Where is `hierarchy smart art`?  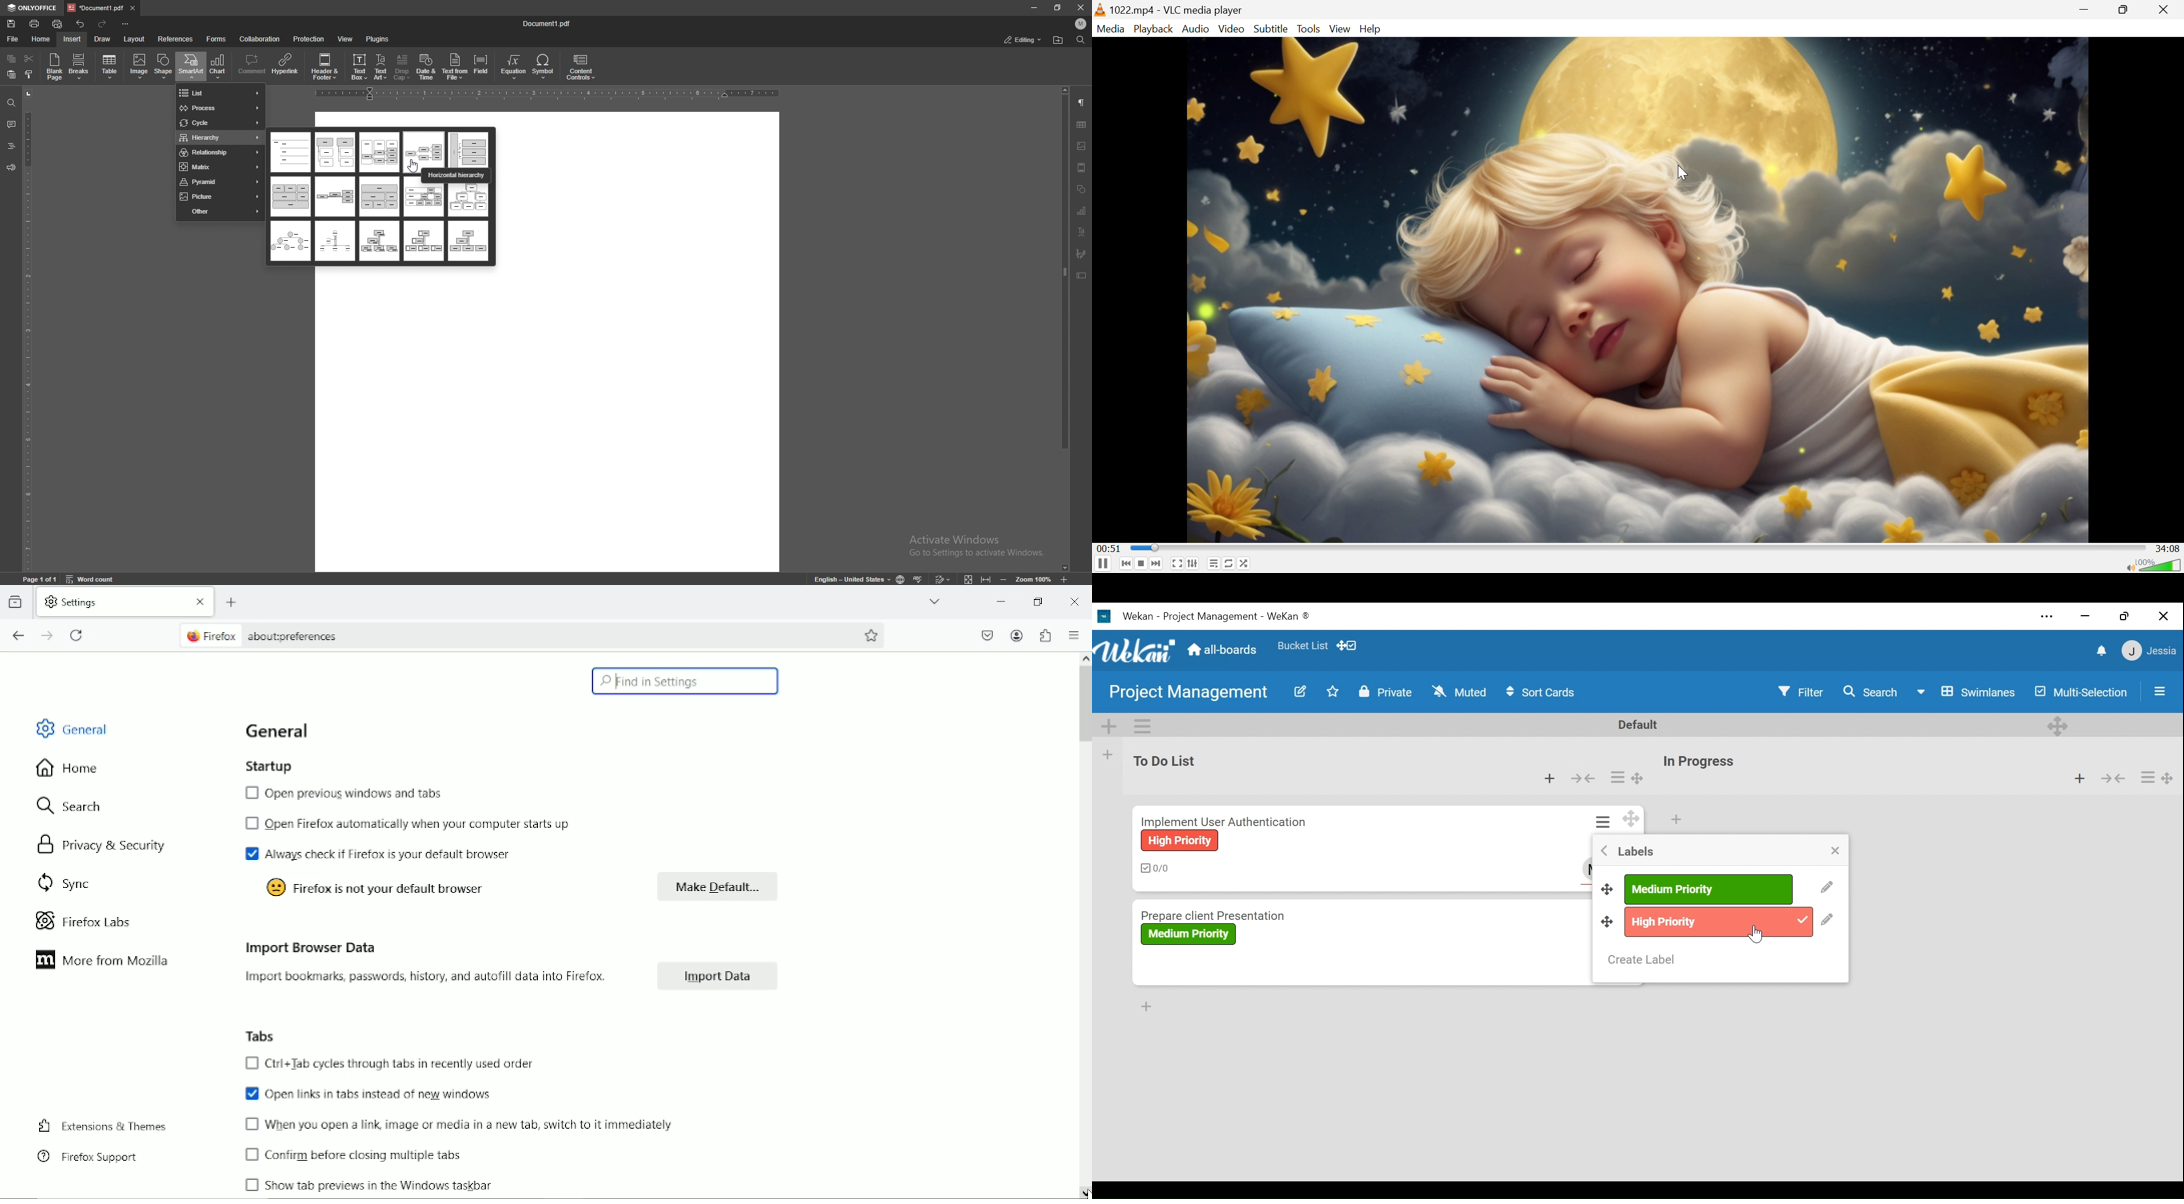 hierarchy smart art is located at coordinates (334, 241).